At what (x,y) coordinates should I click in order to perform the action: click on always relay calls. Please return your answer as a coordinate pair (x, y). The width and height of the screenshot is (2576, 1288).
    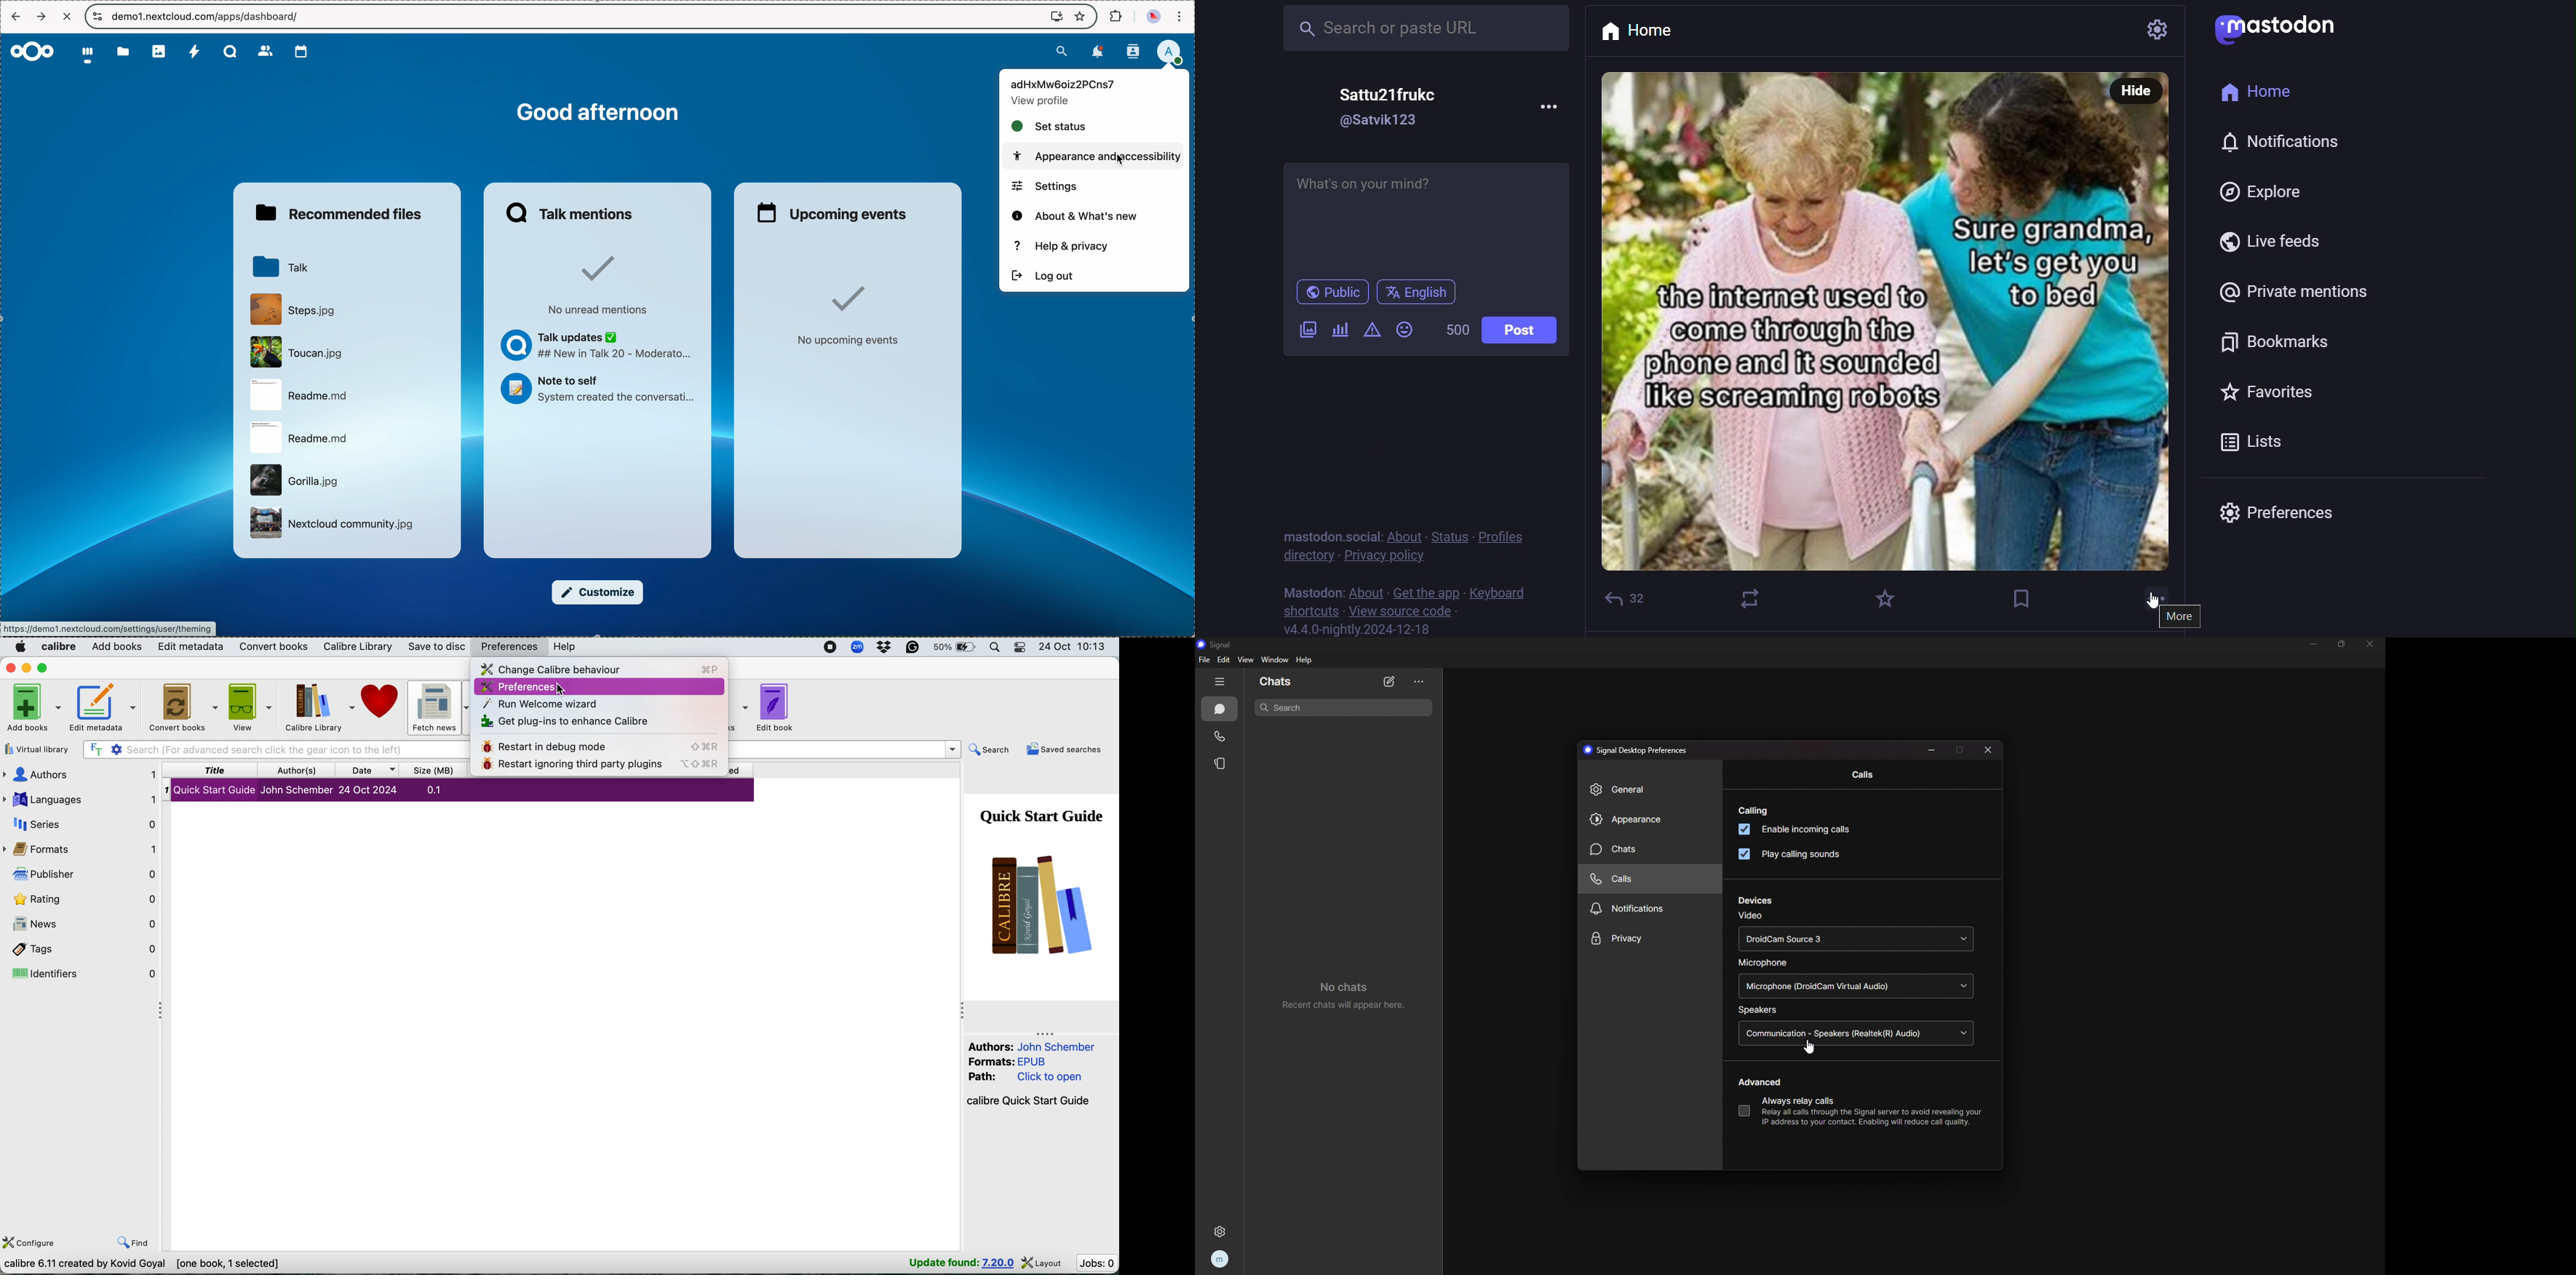
    Looking at the image, I should click on (1744, 1111).